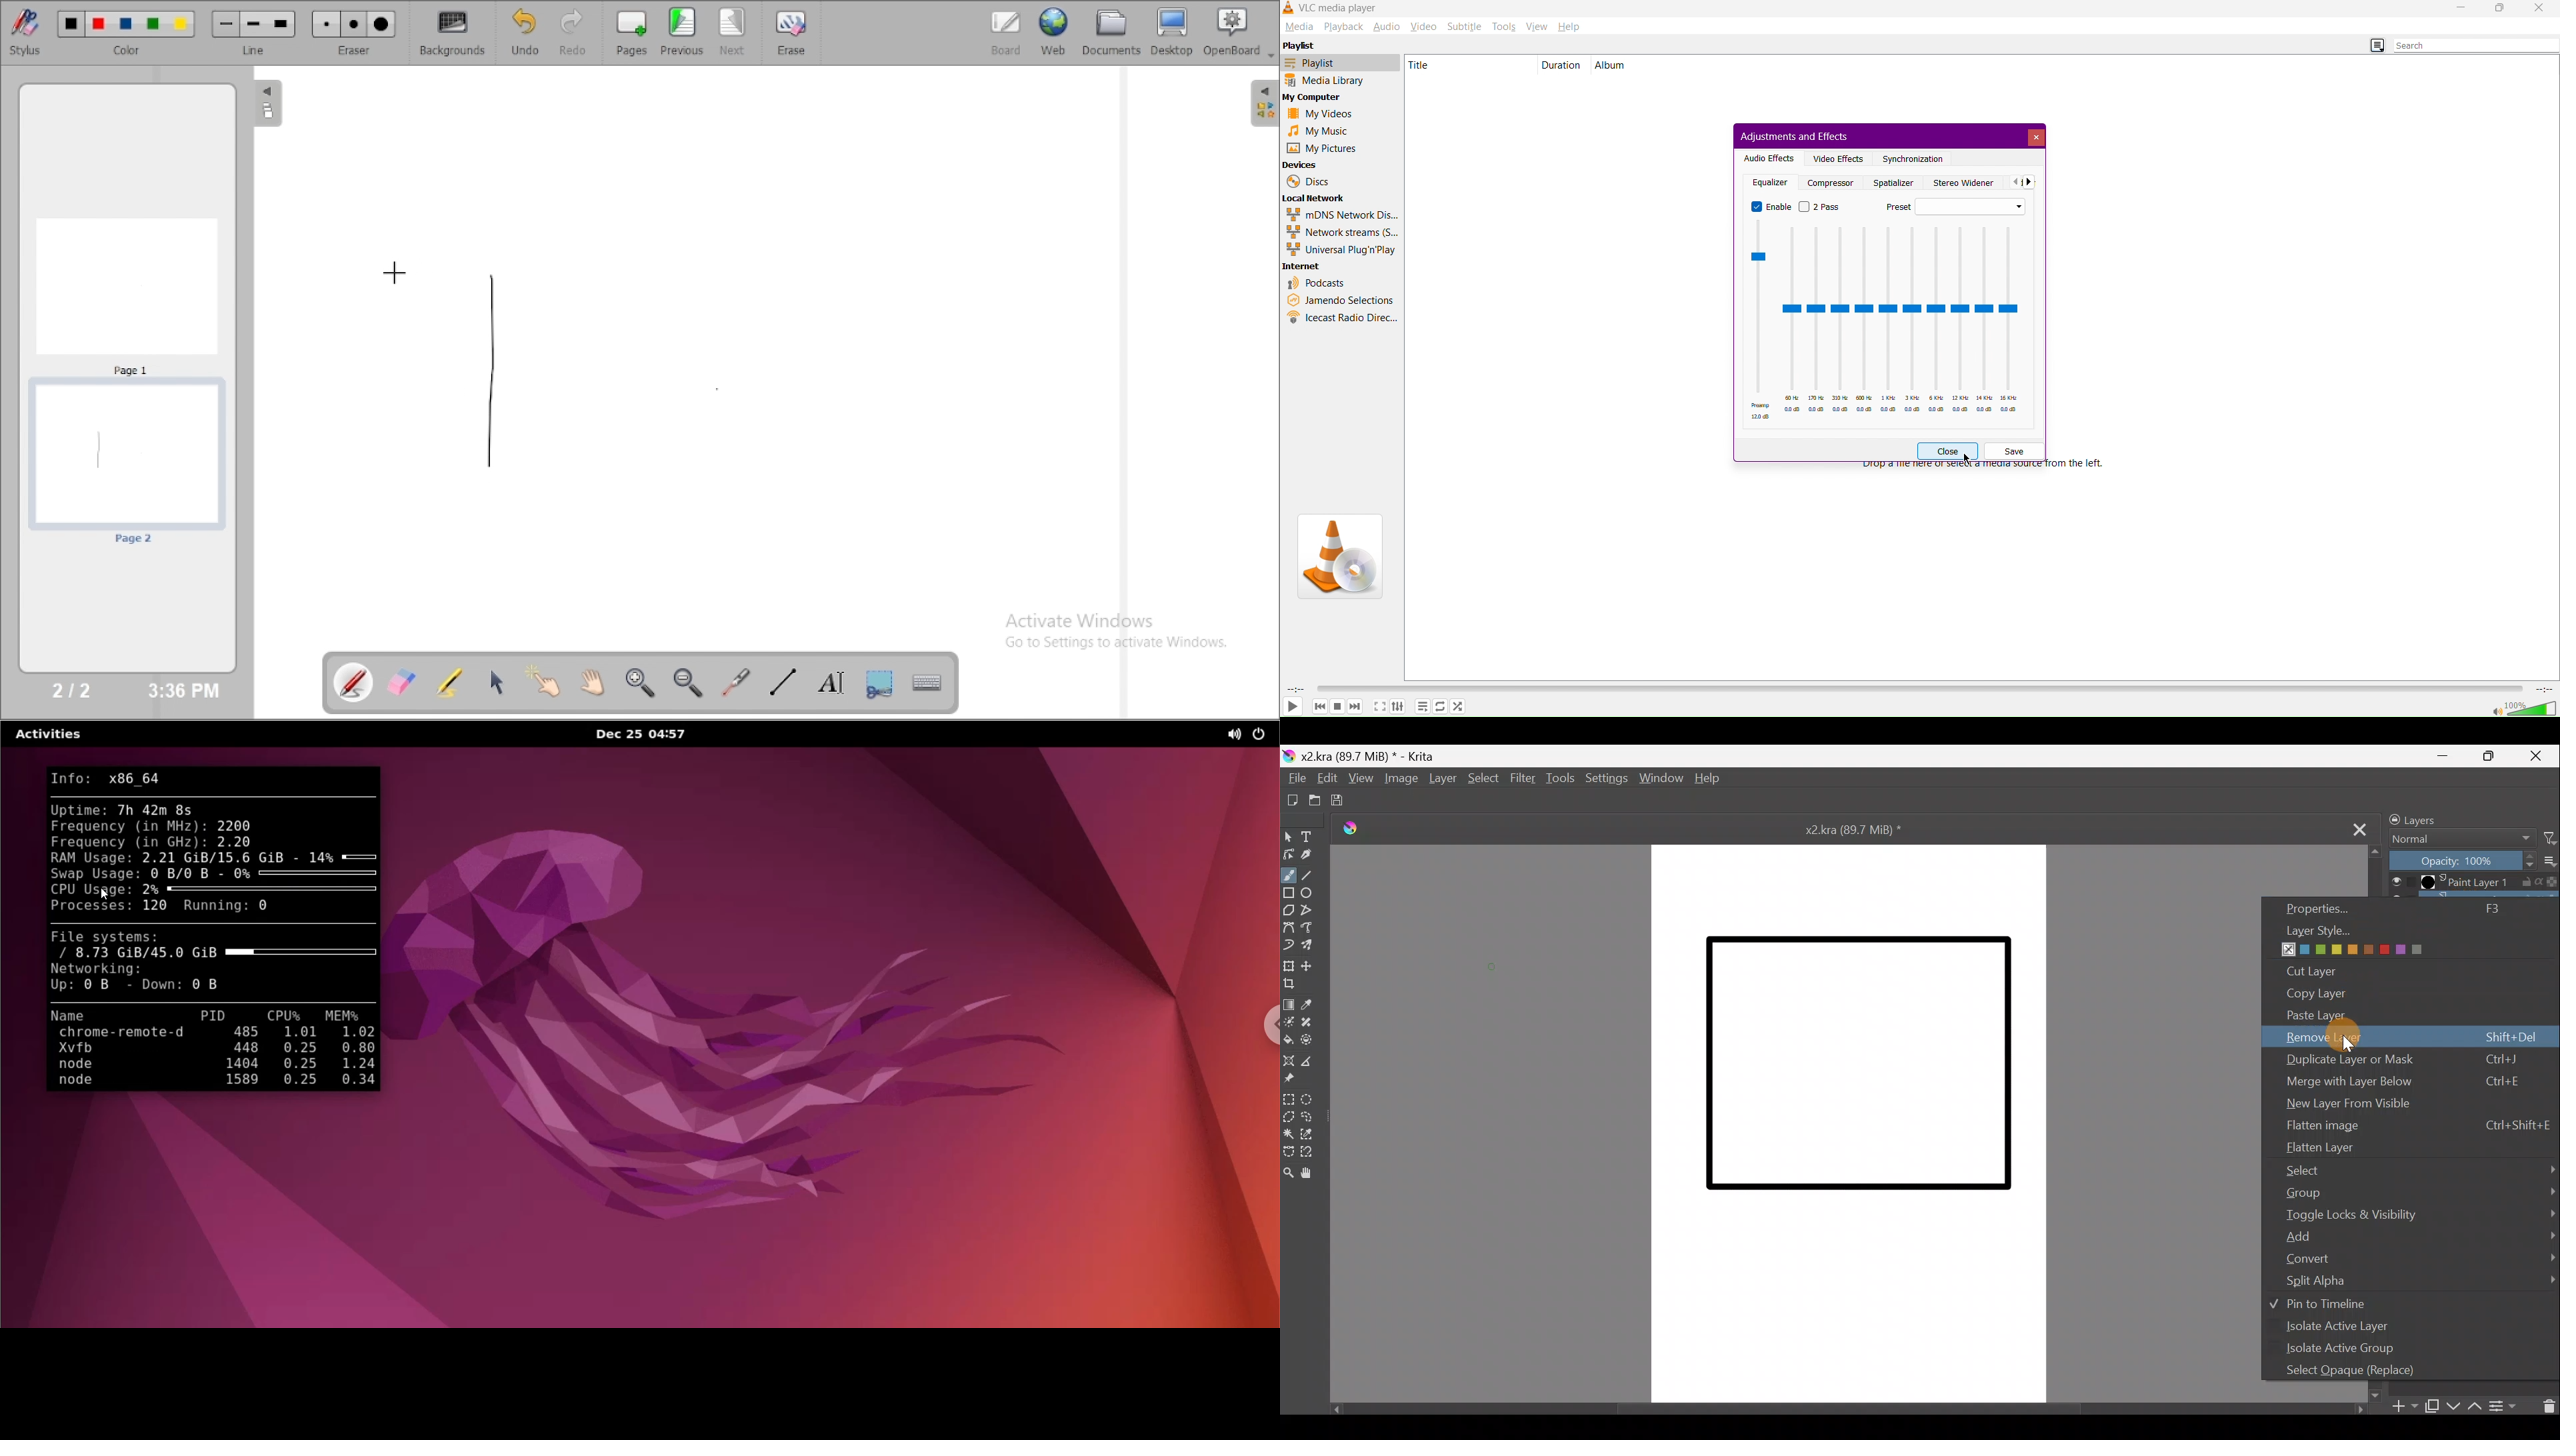  I want to click on Help, so click(1711, 777).